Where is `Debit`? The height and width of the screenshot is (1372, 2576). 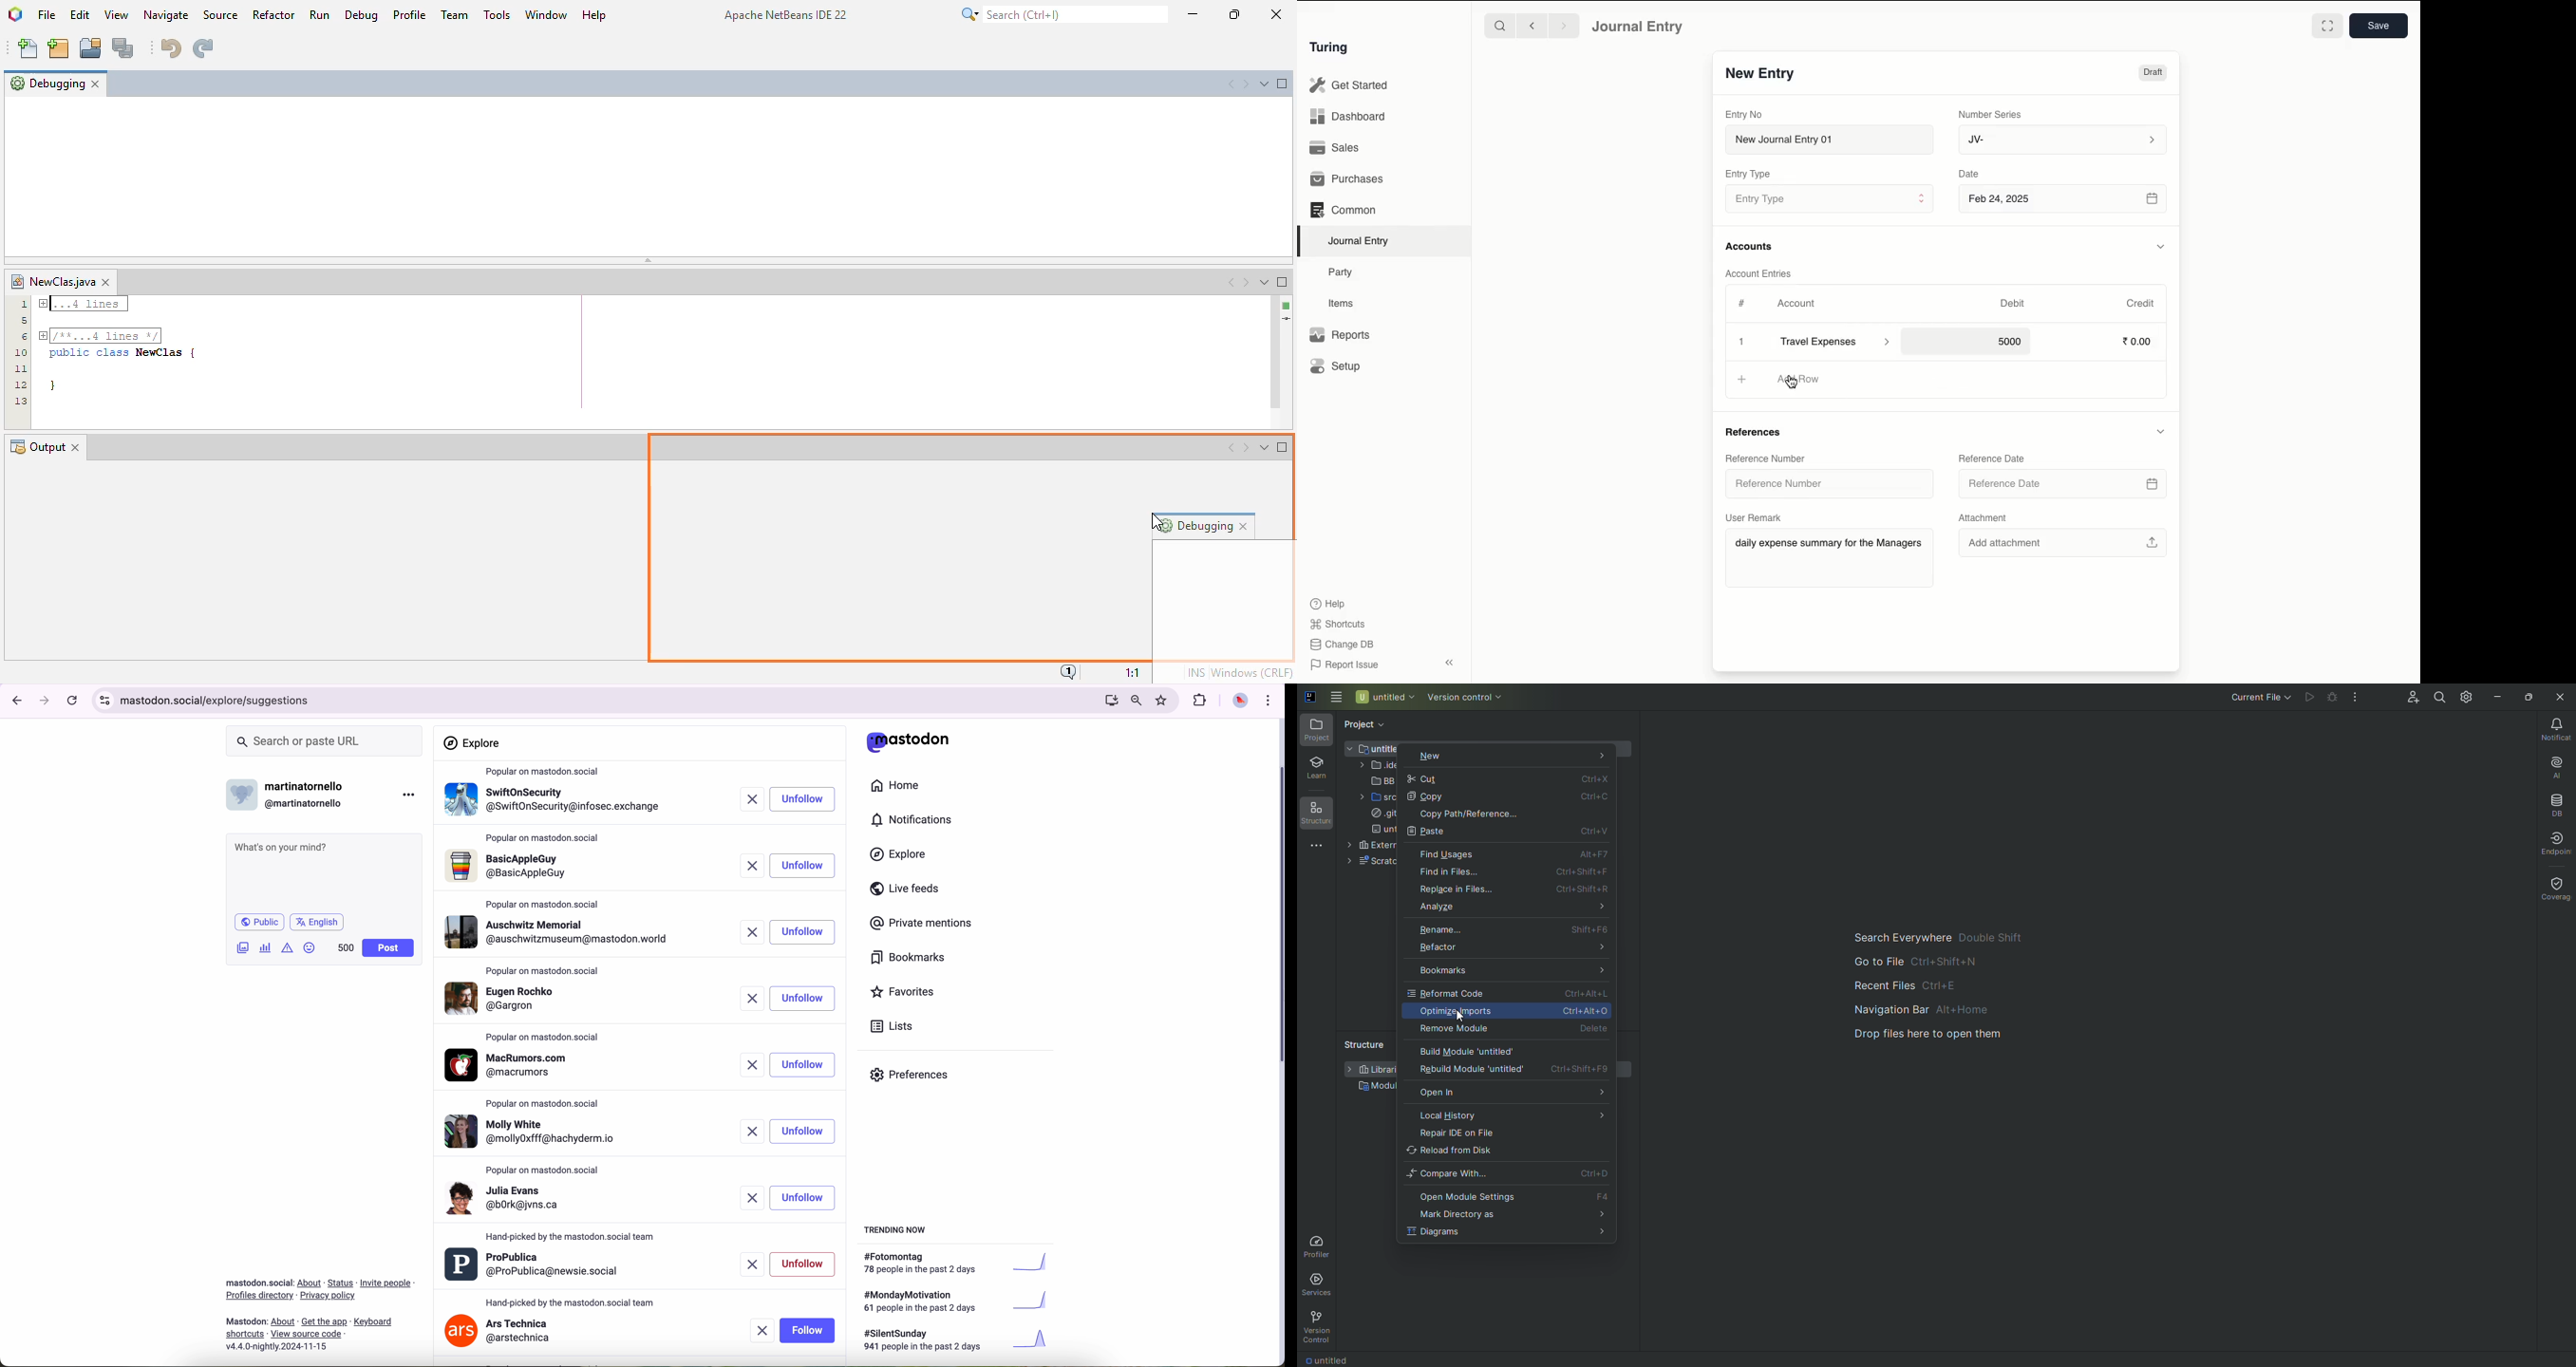 Debit is located at coordinates (2013, 304).